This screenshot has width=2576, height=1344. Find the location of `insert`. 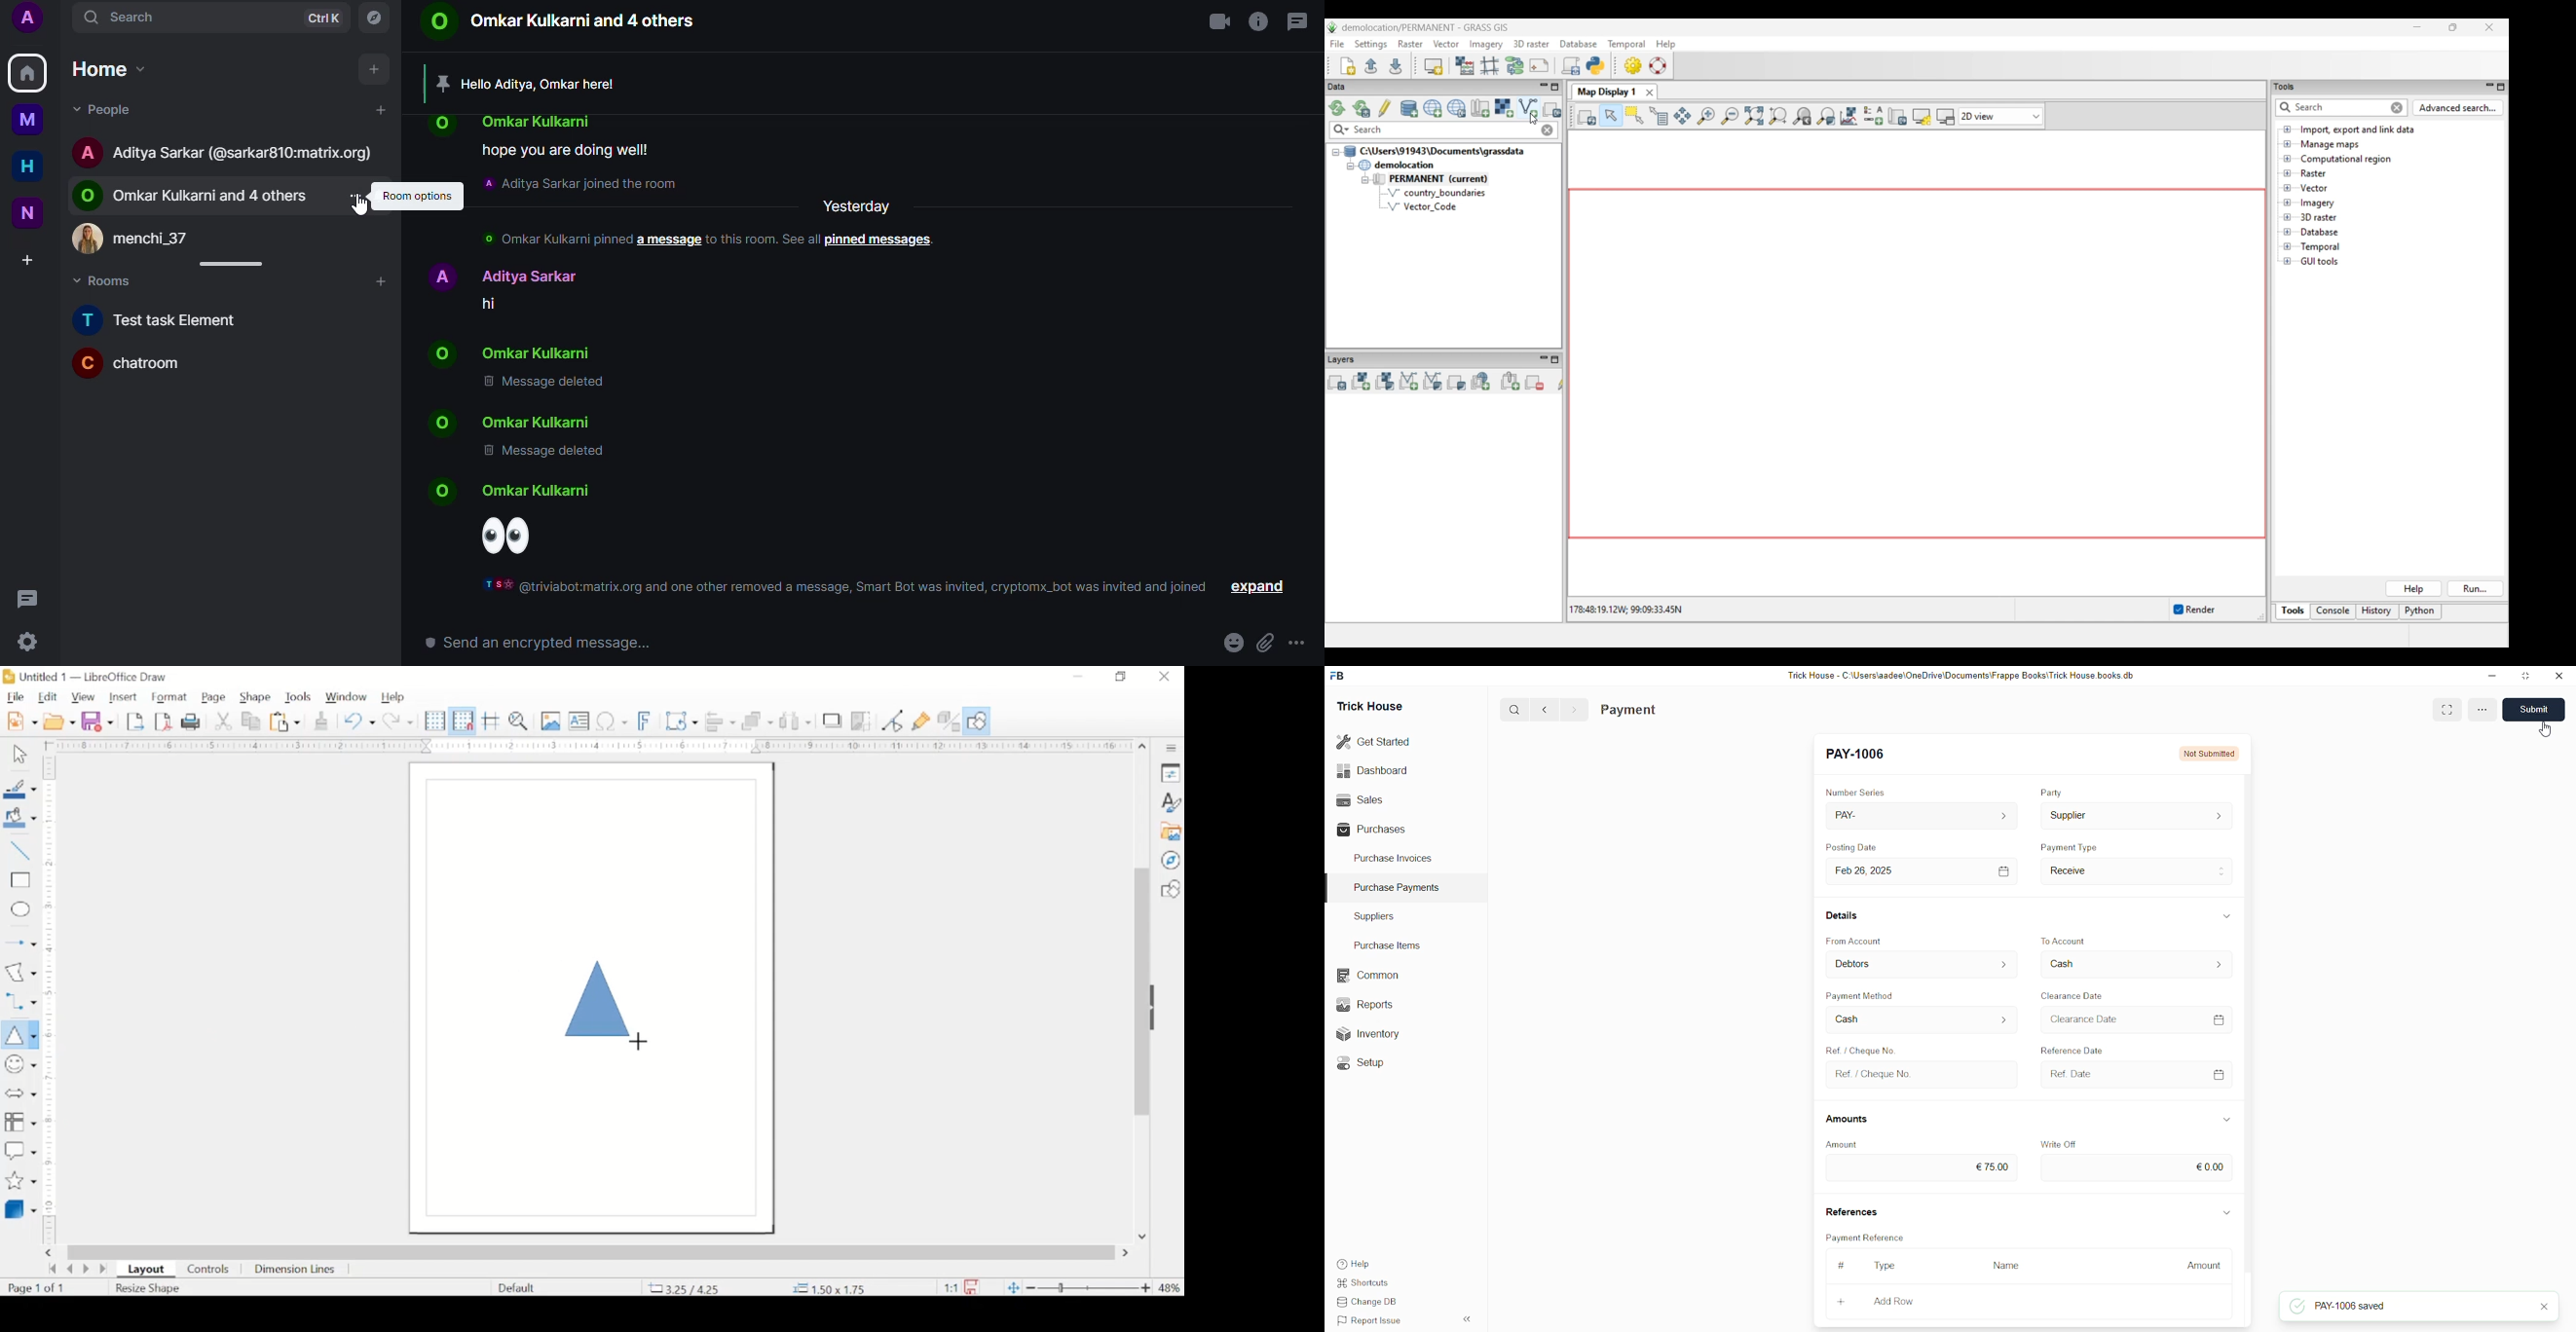

insert is located at coordinates (125, 697).